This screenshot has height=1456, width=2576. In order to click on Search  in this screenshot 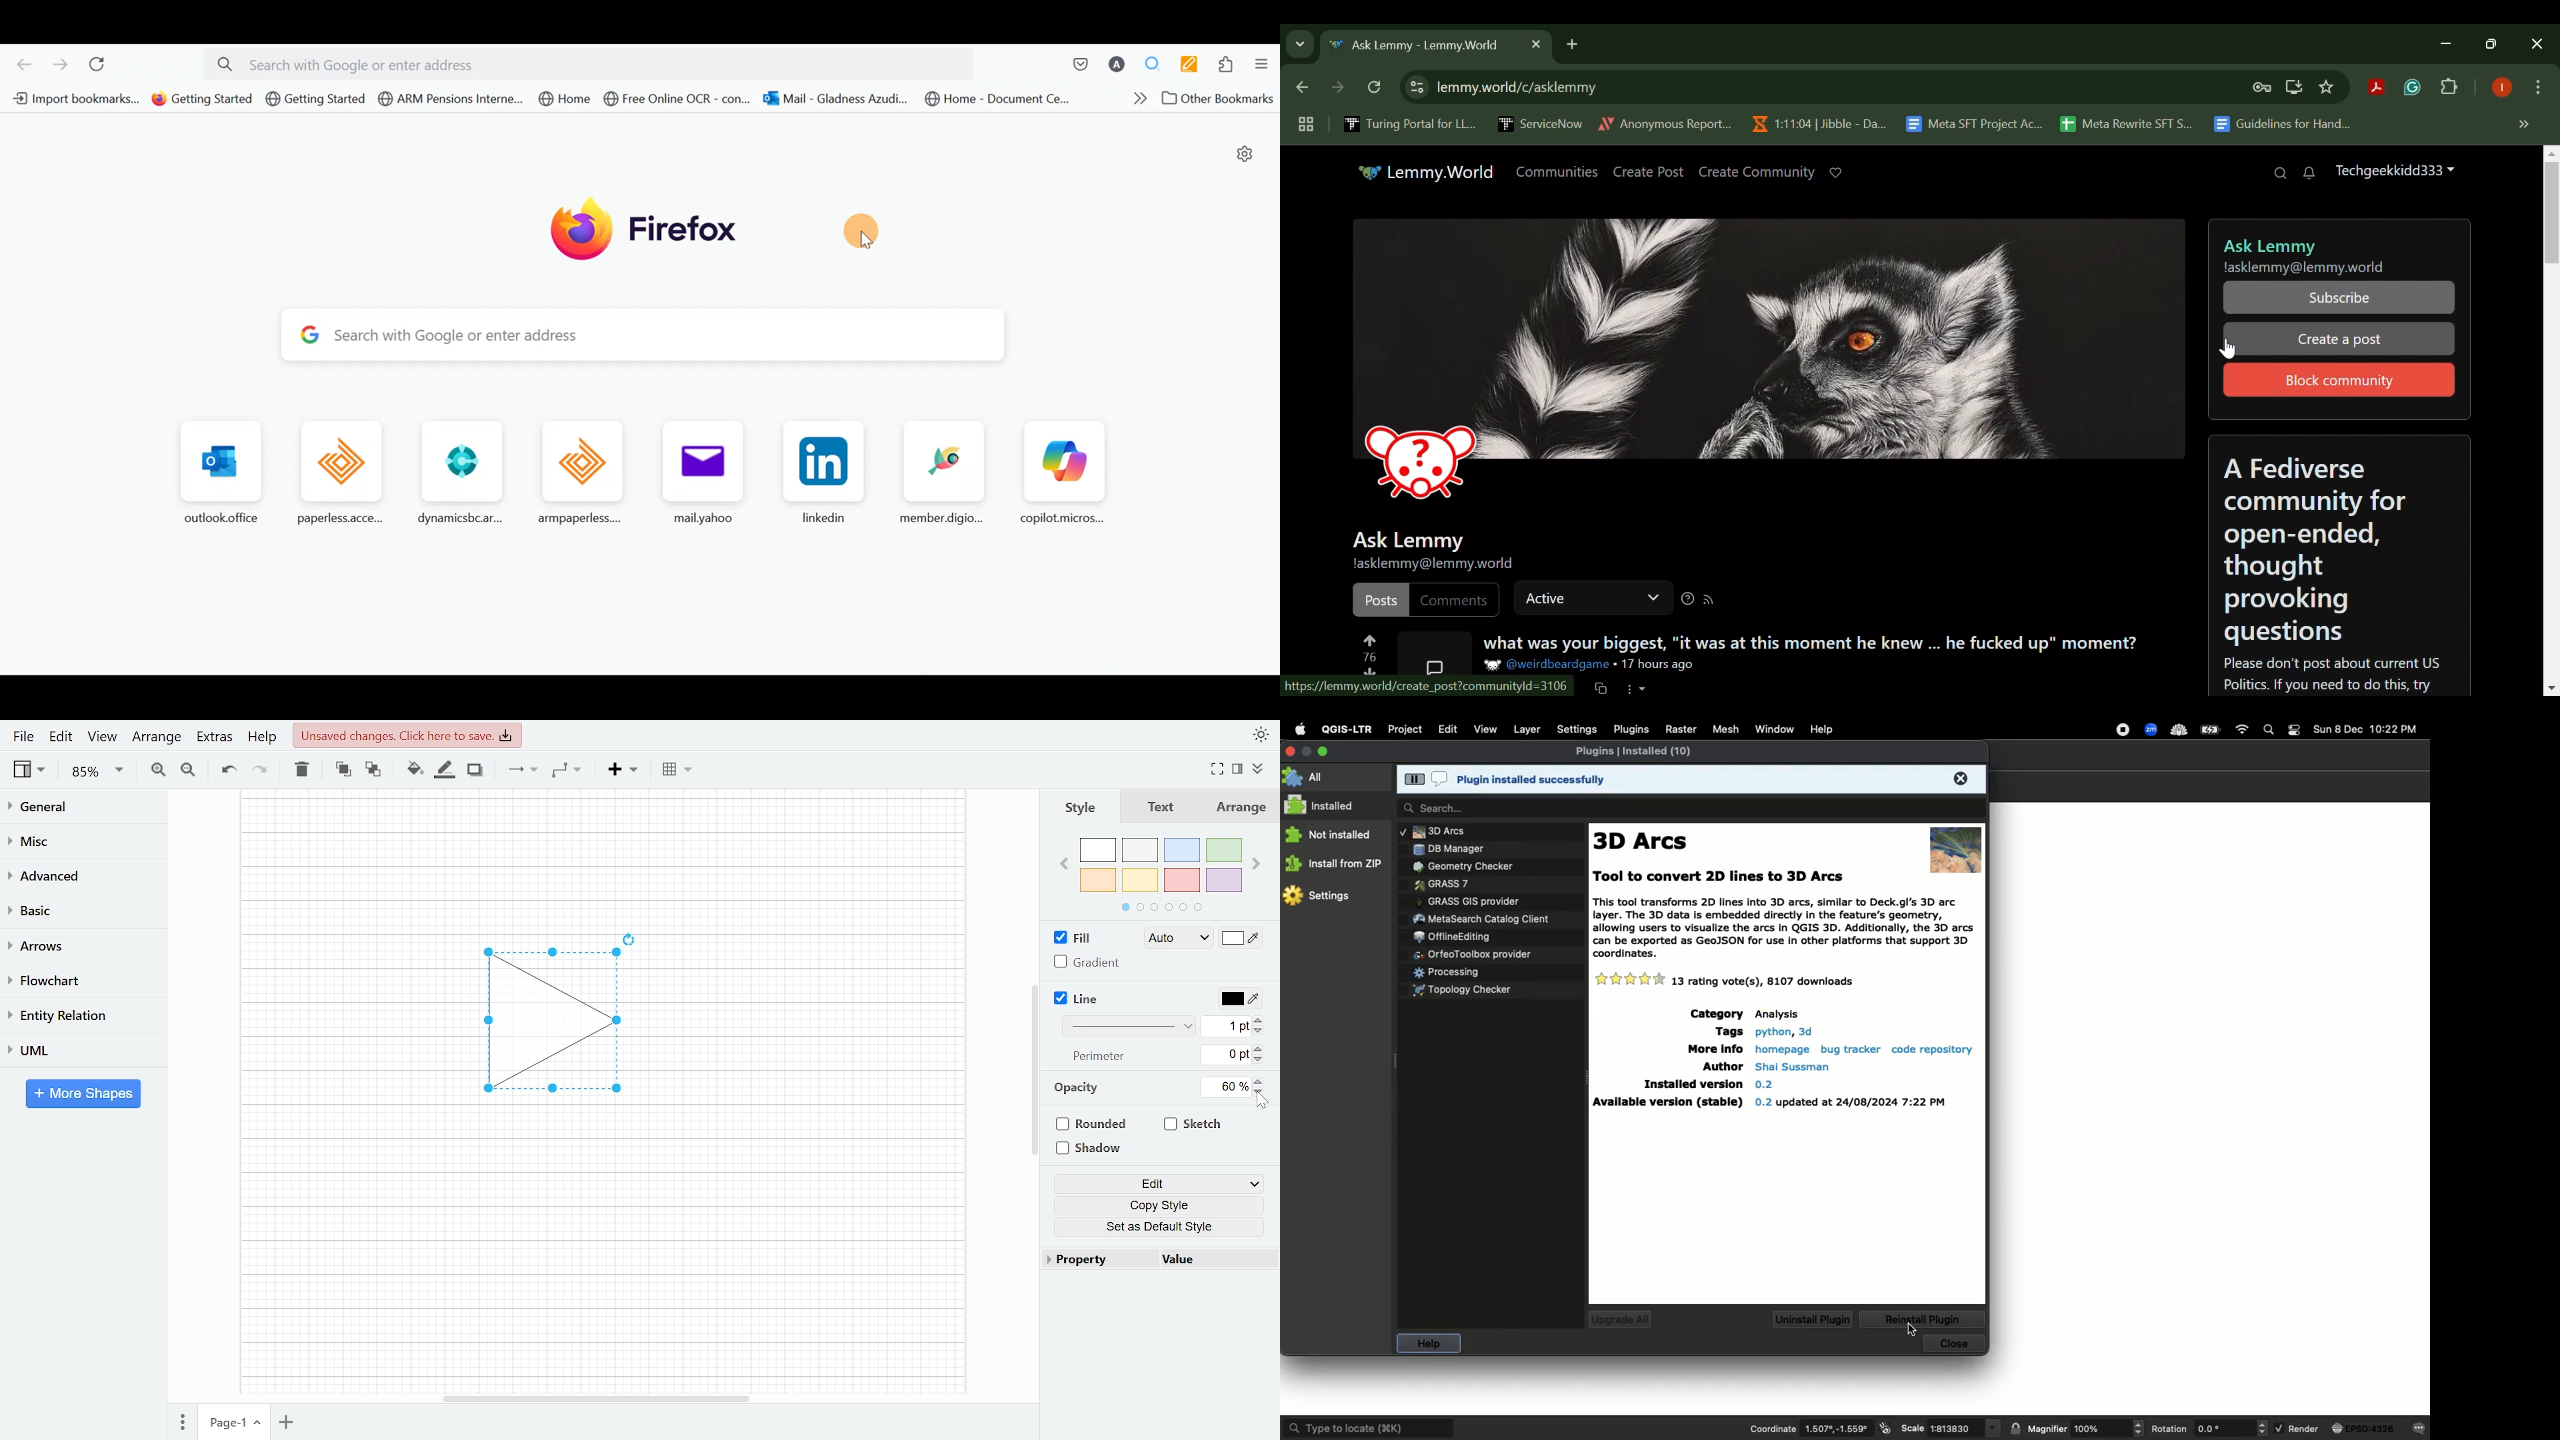, I will do `click(2280, 173)`.